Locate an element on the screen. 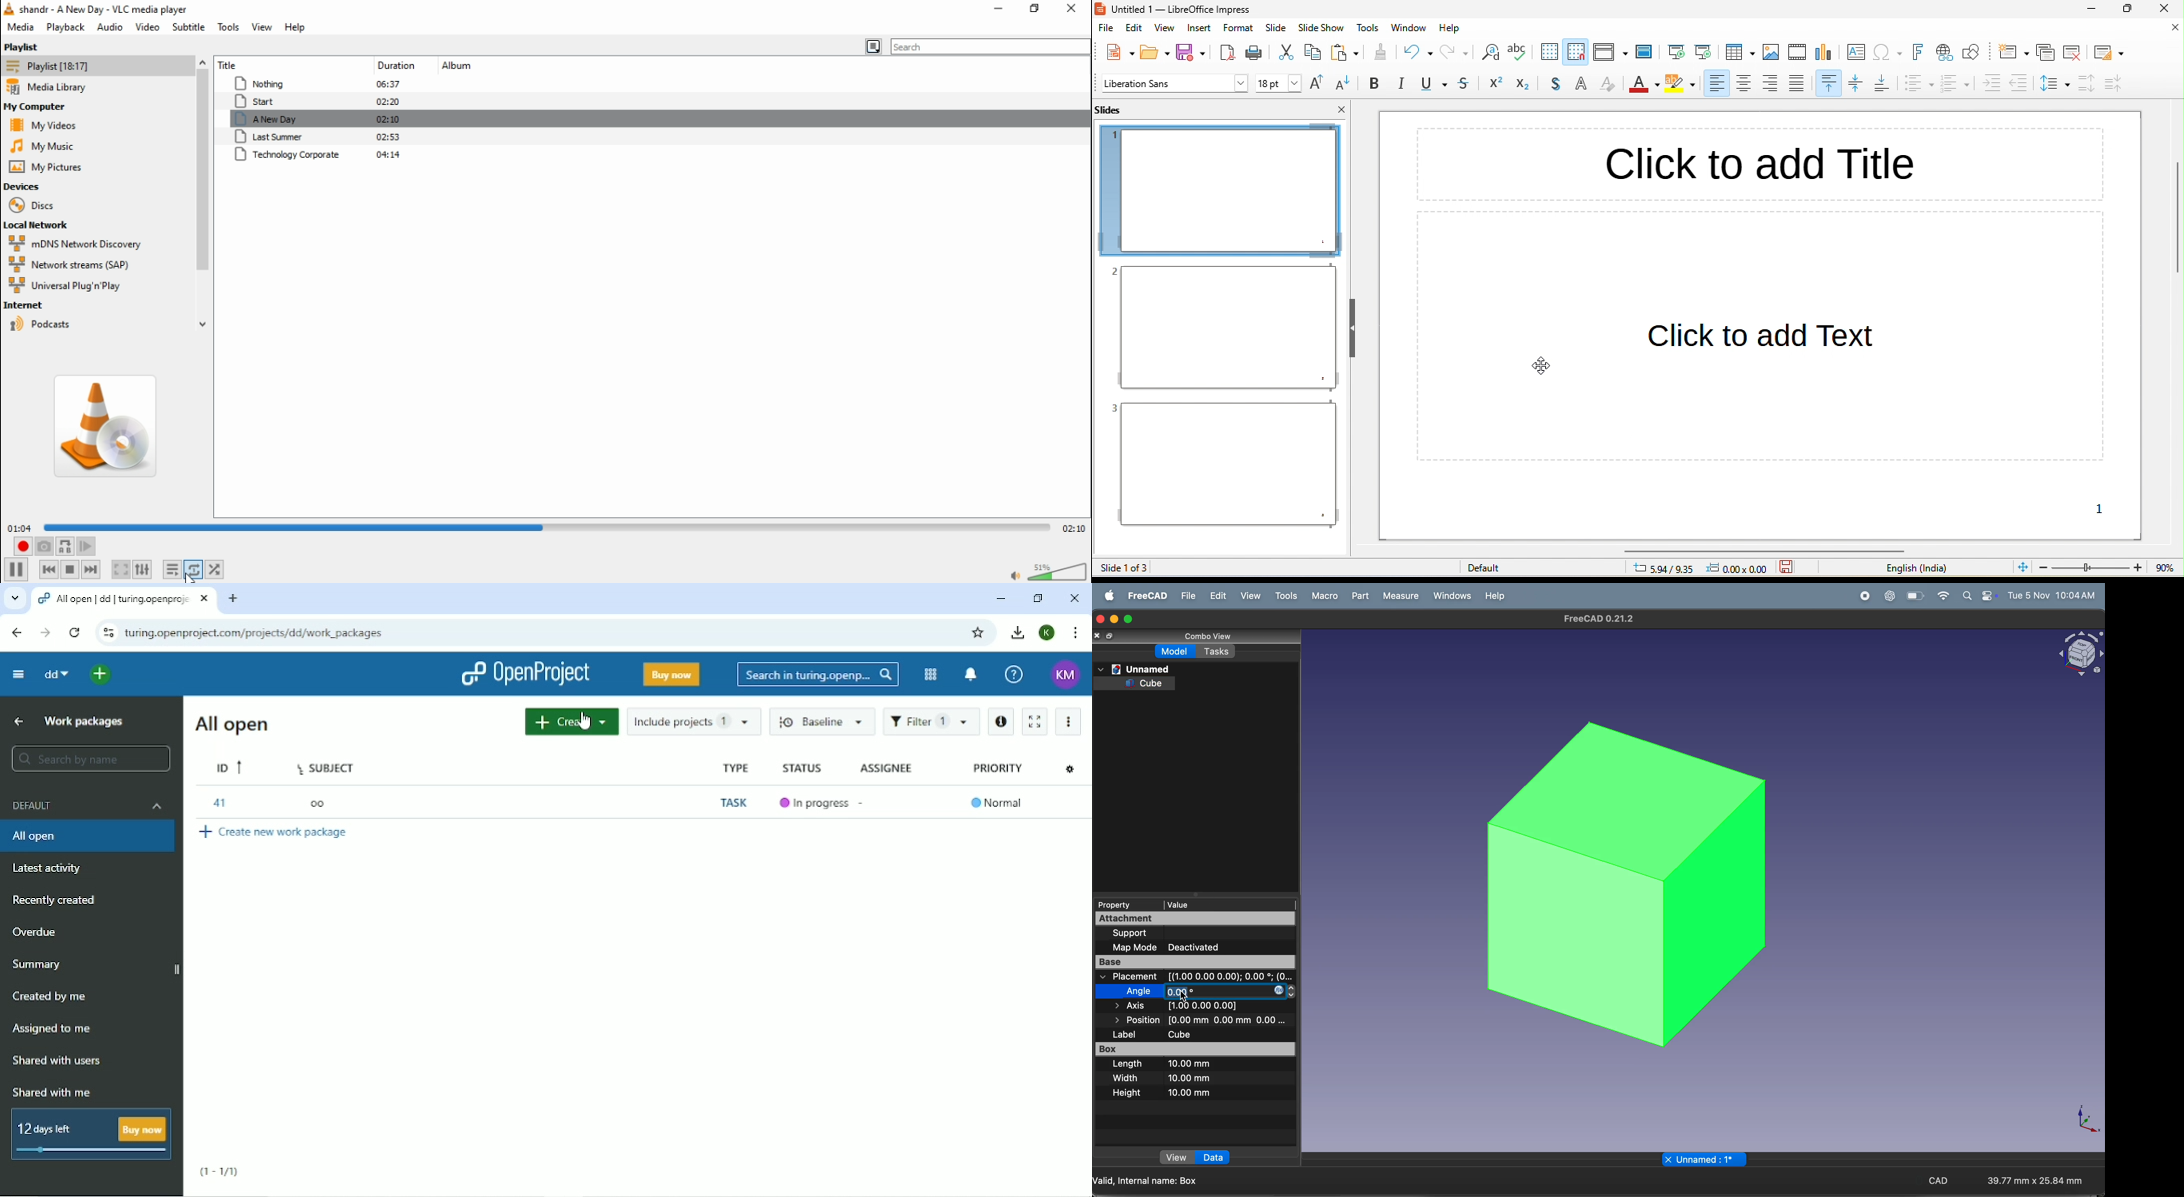  decrease indent is located at coordinates (2023, 82).